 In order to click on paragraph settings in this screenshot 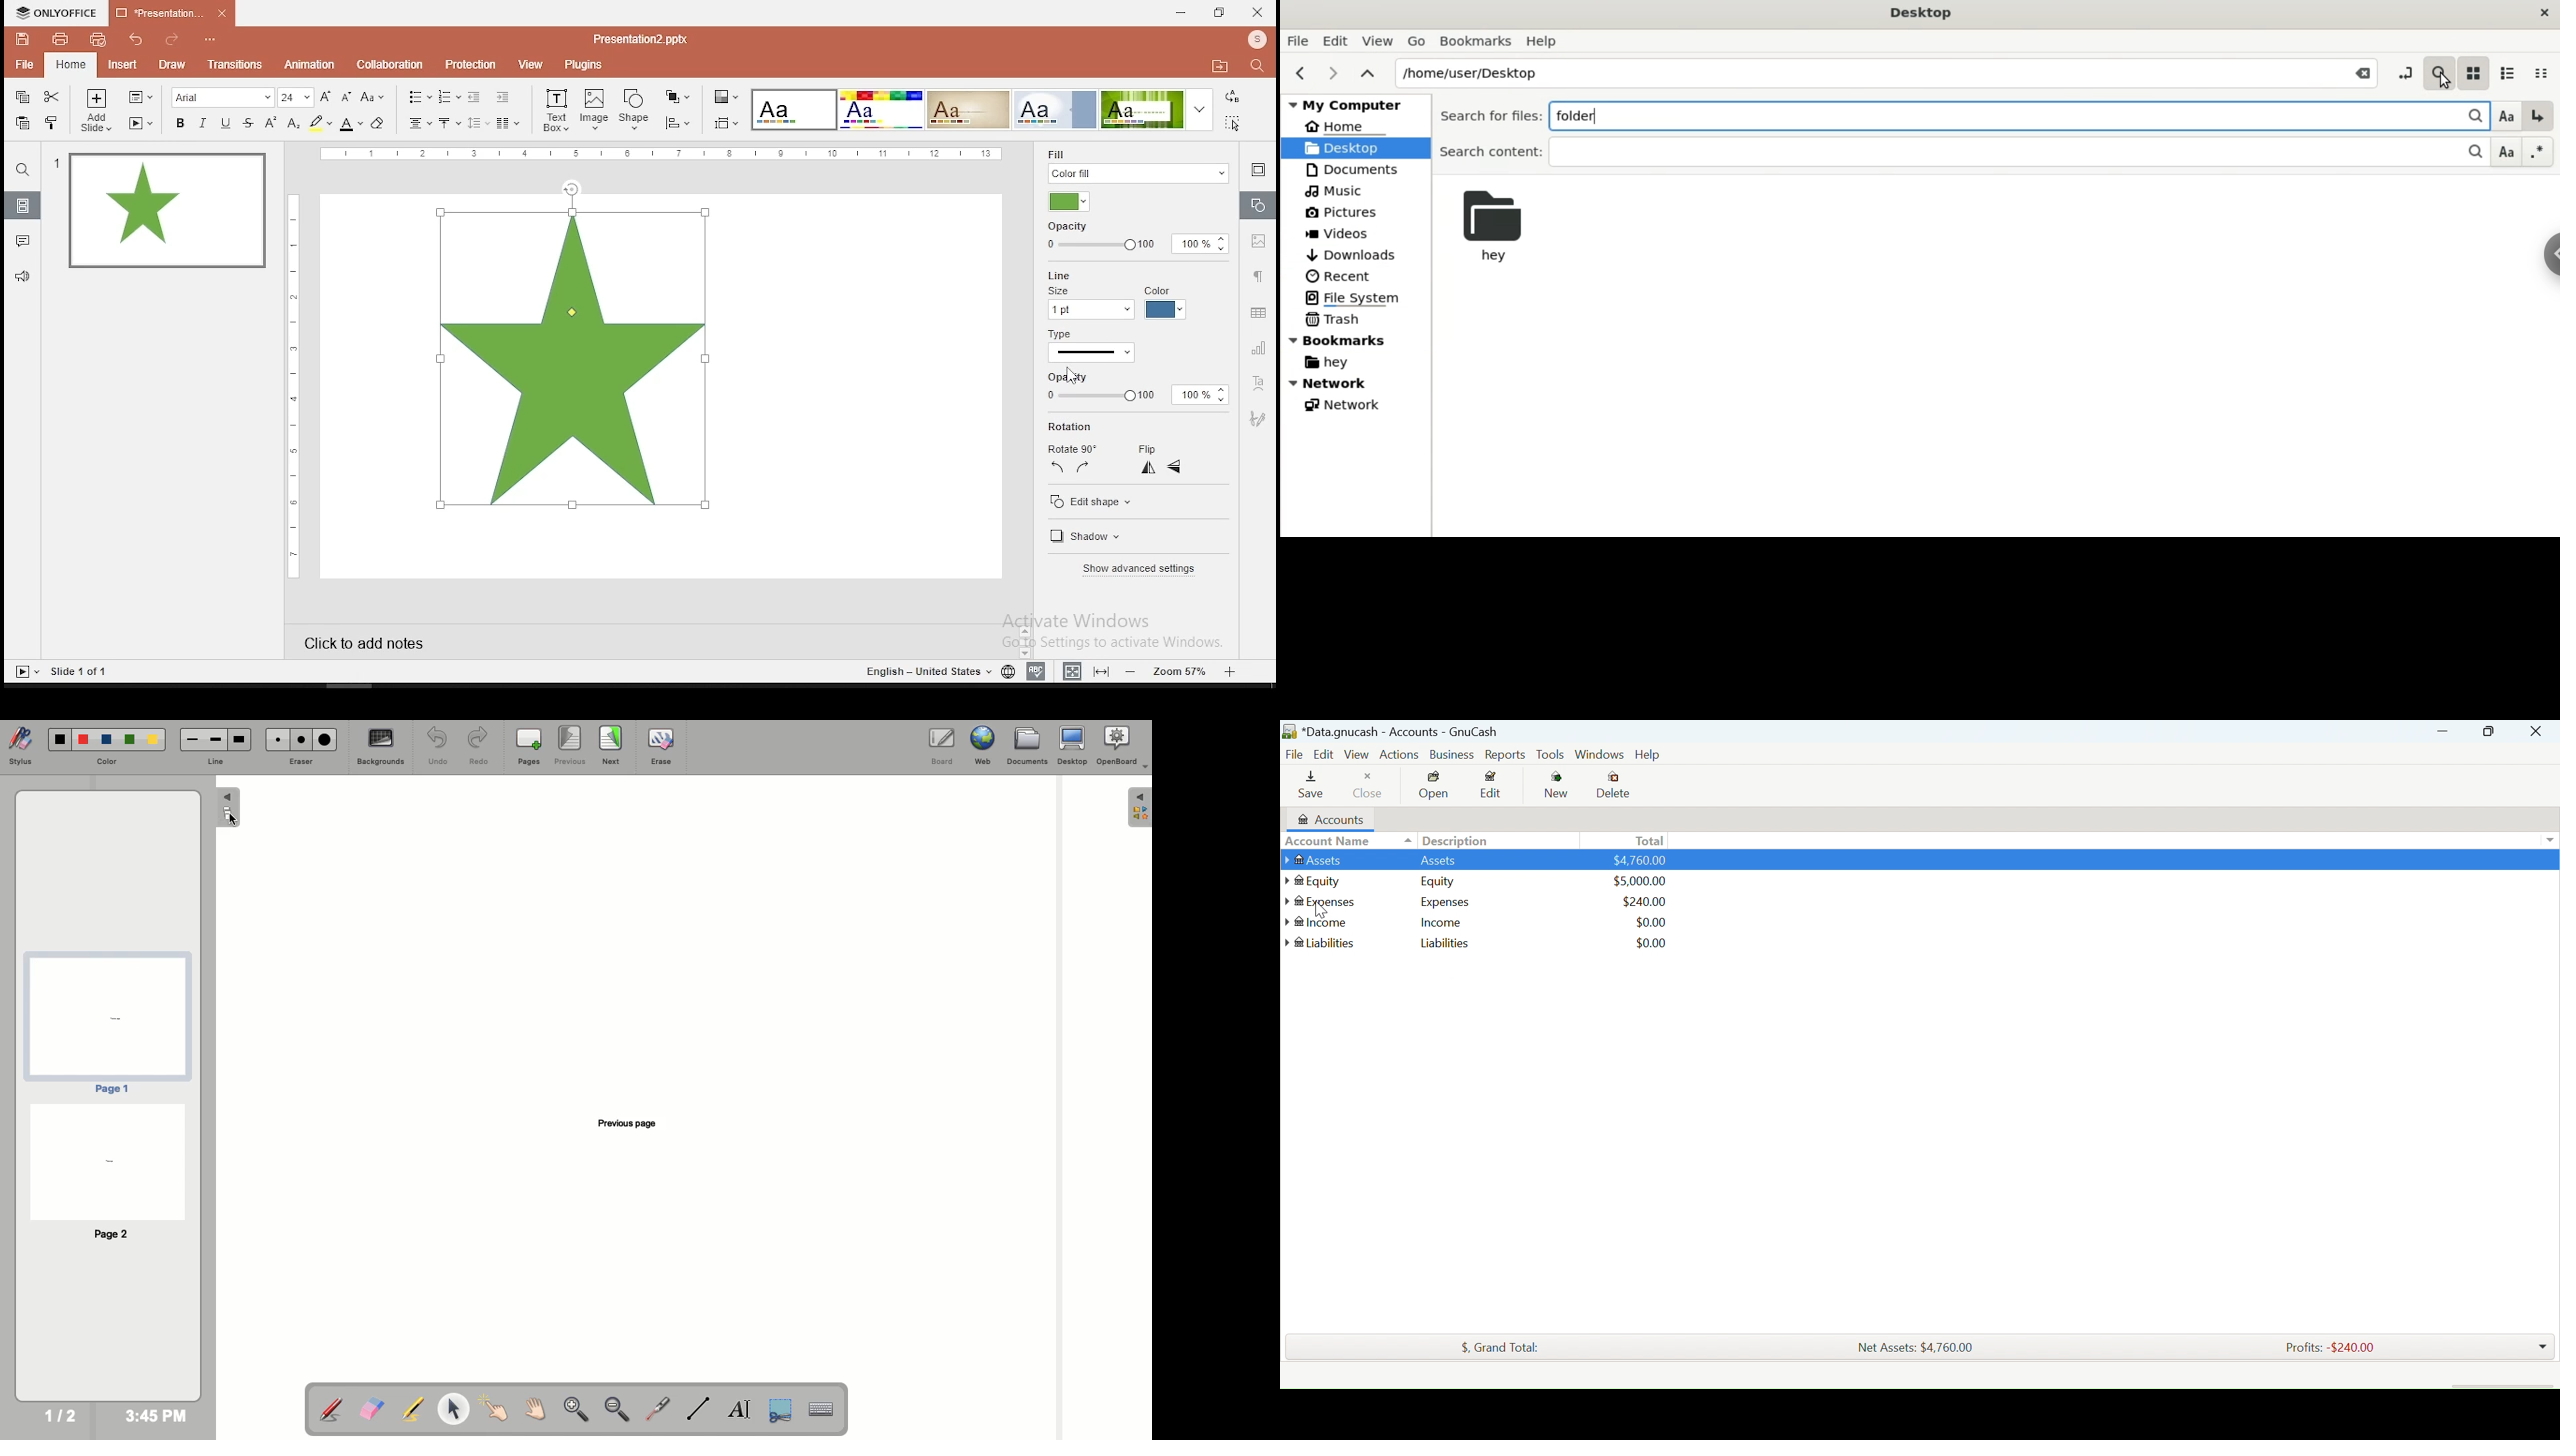, I will do `click(1257, 275)`.